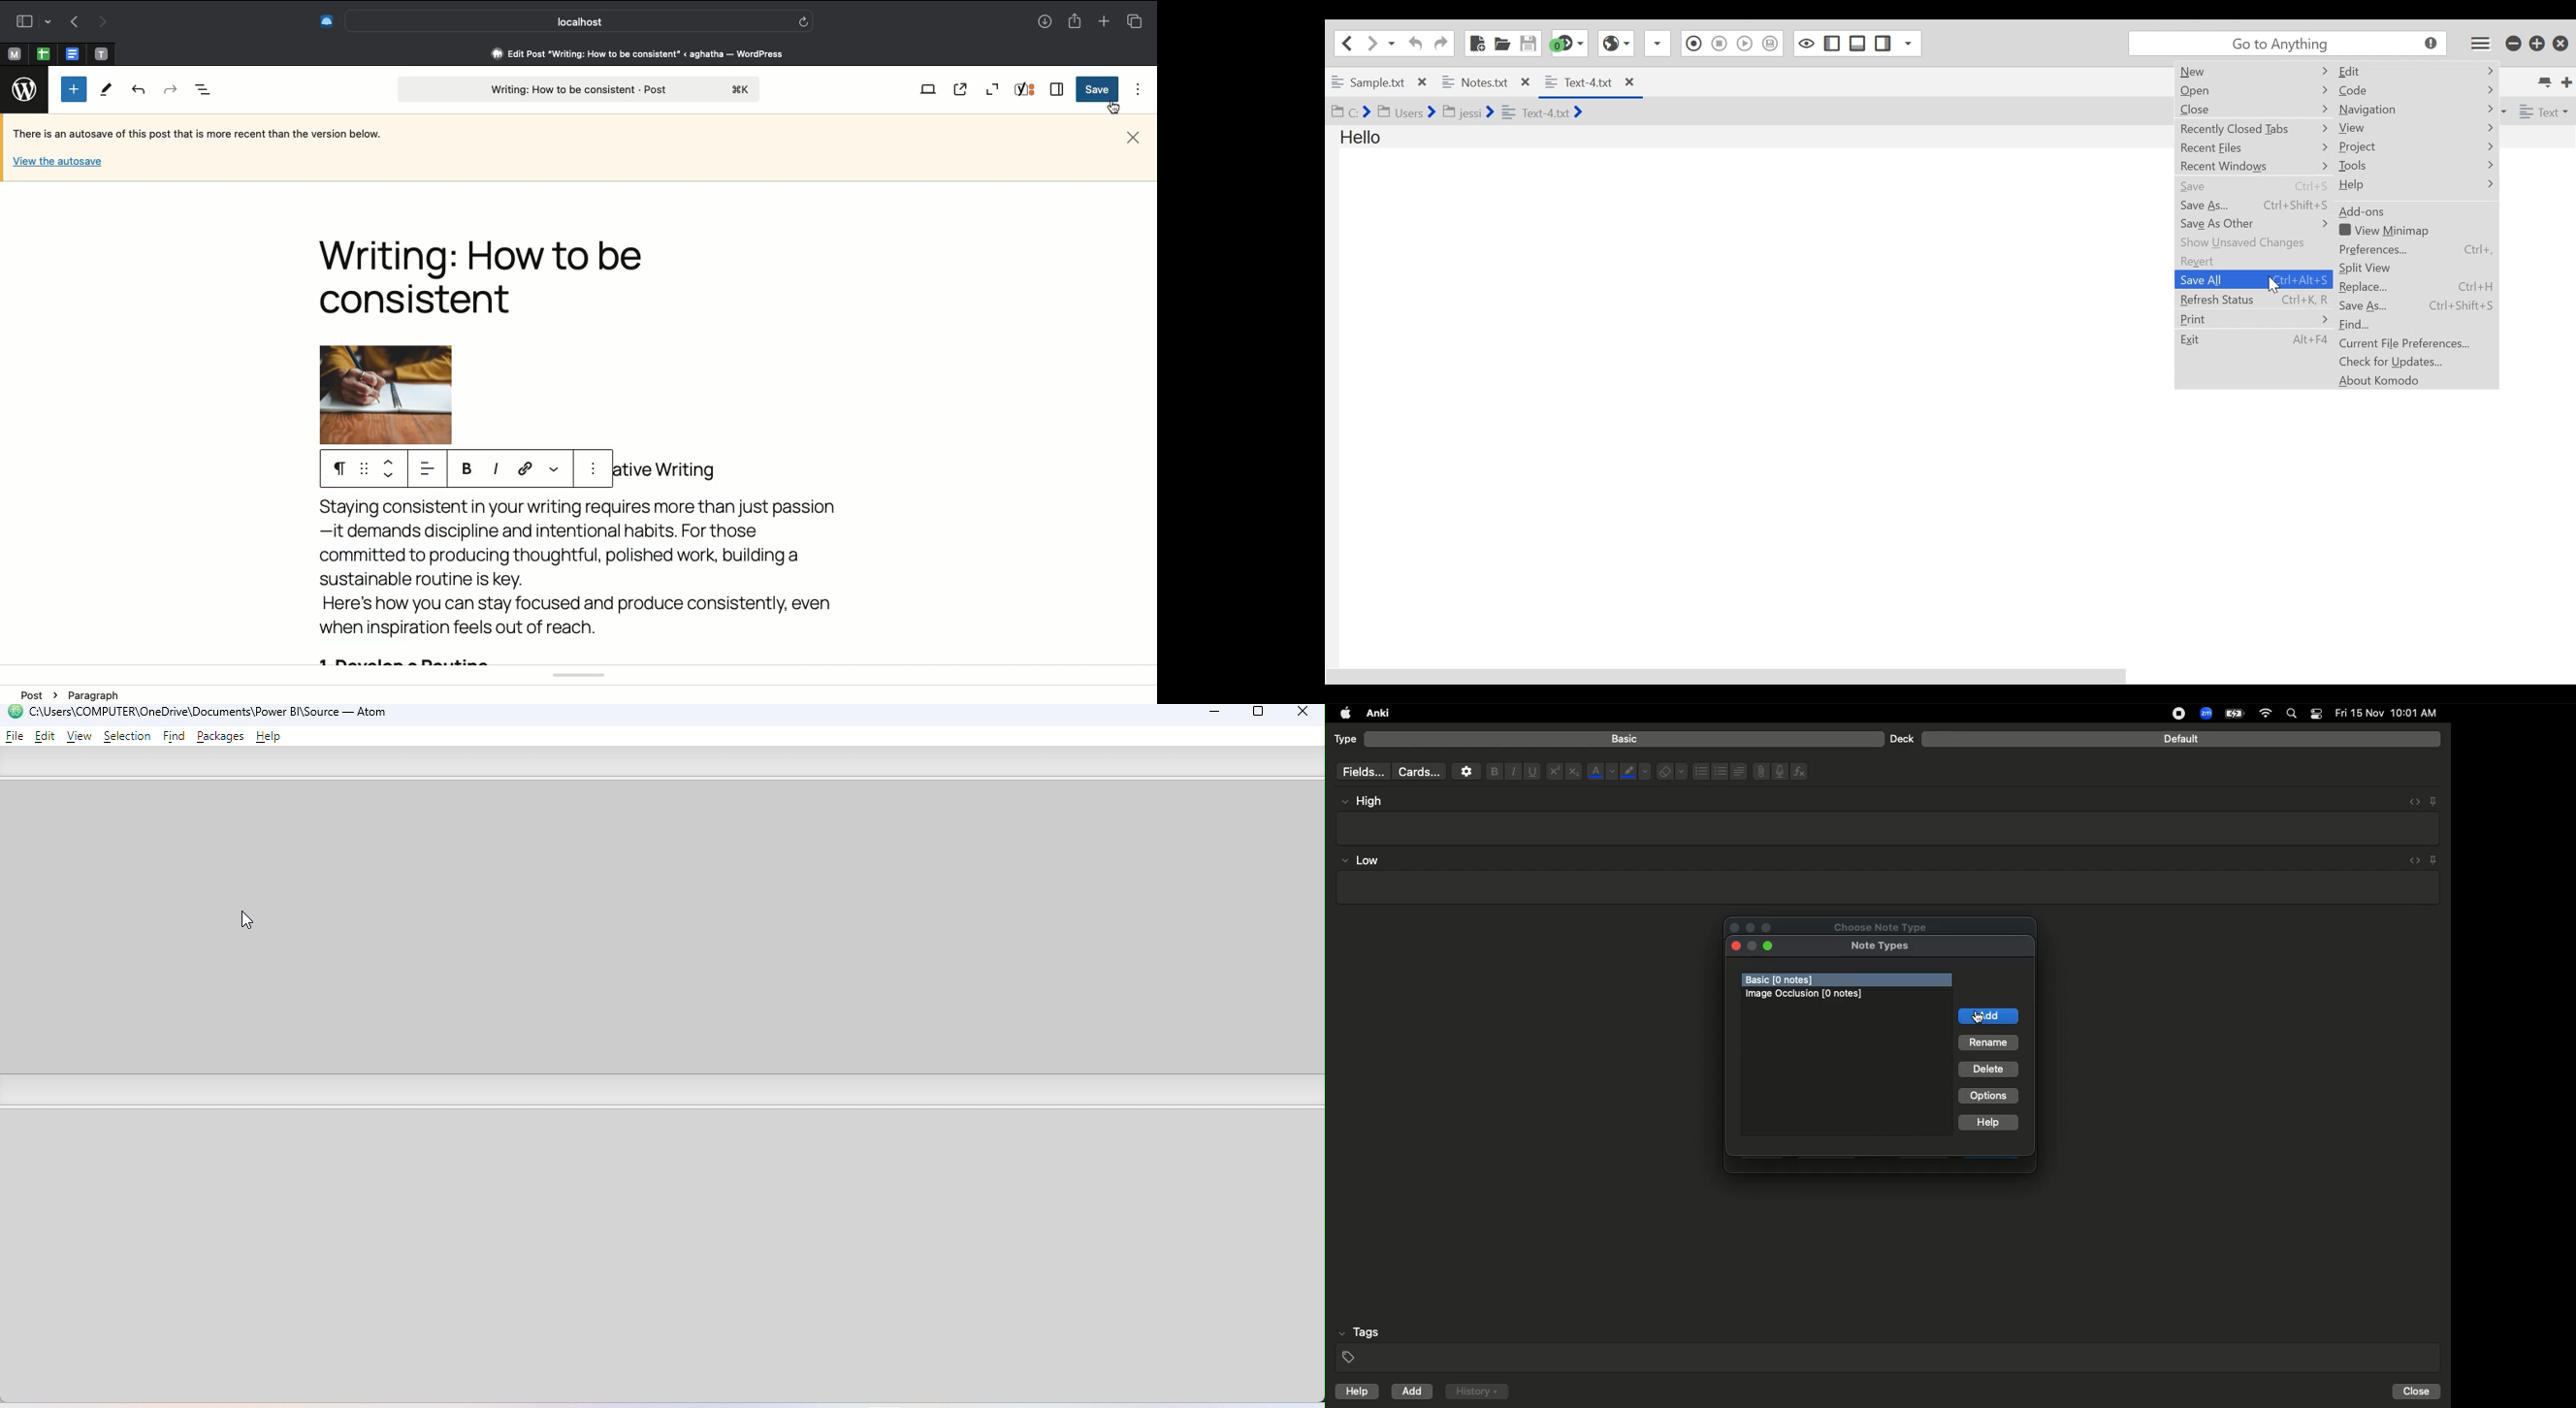  I want to click on Anki, so click(1376, 714).